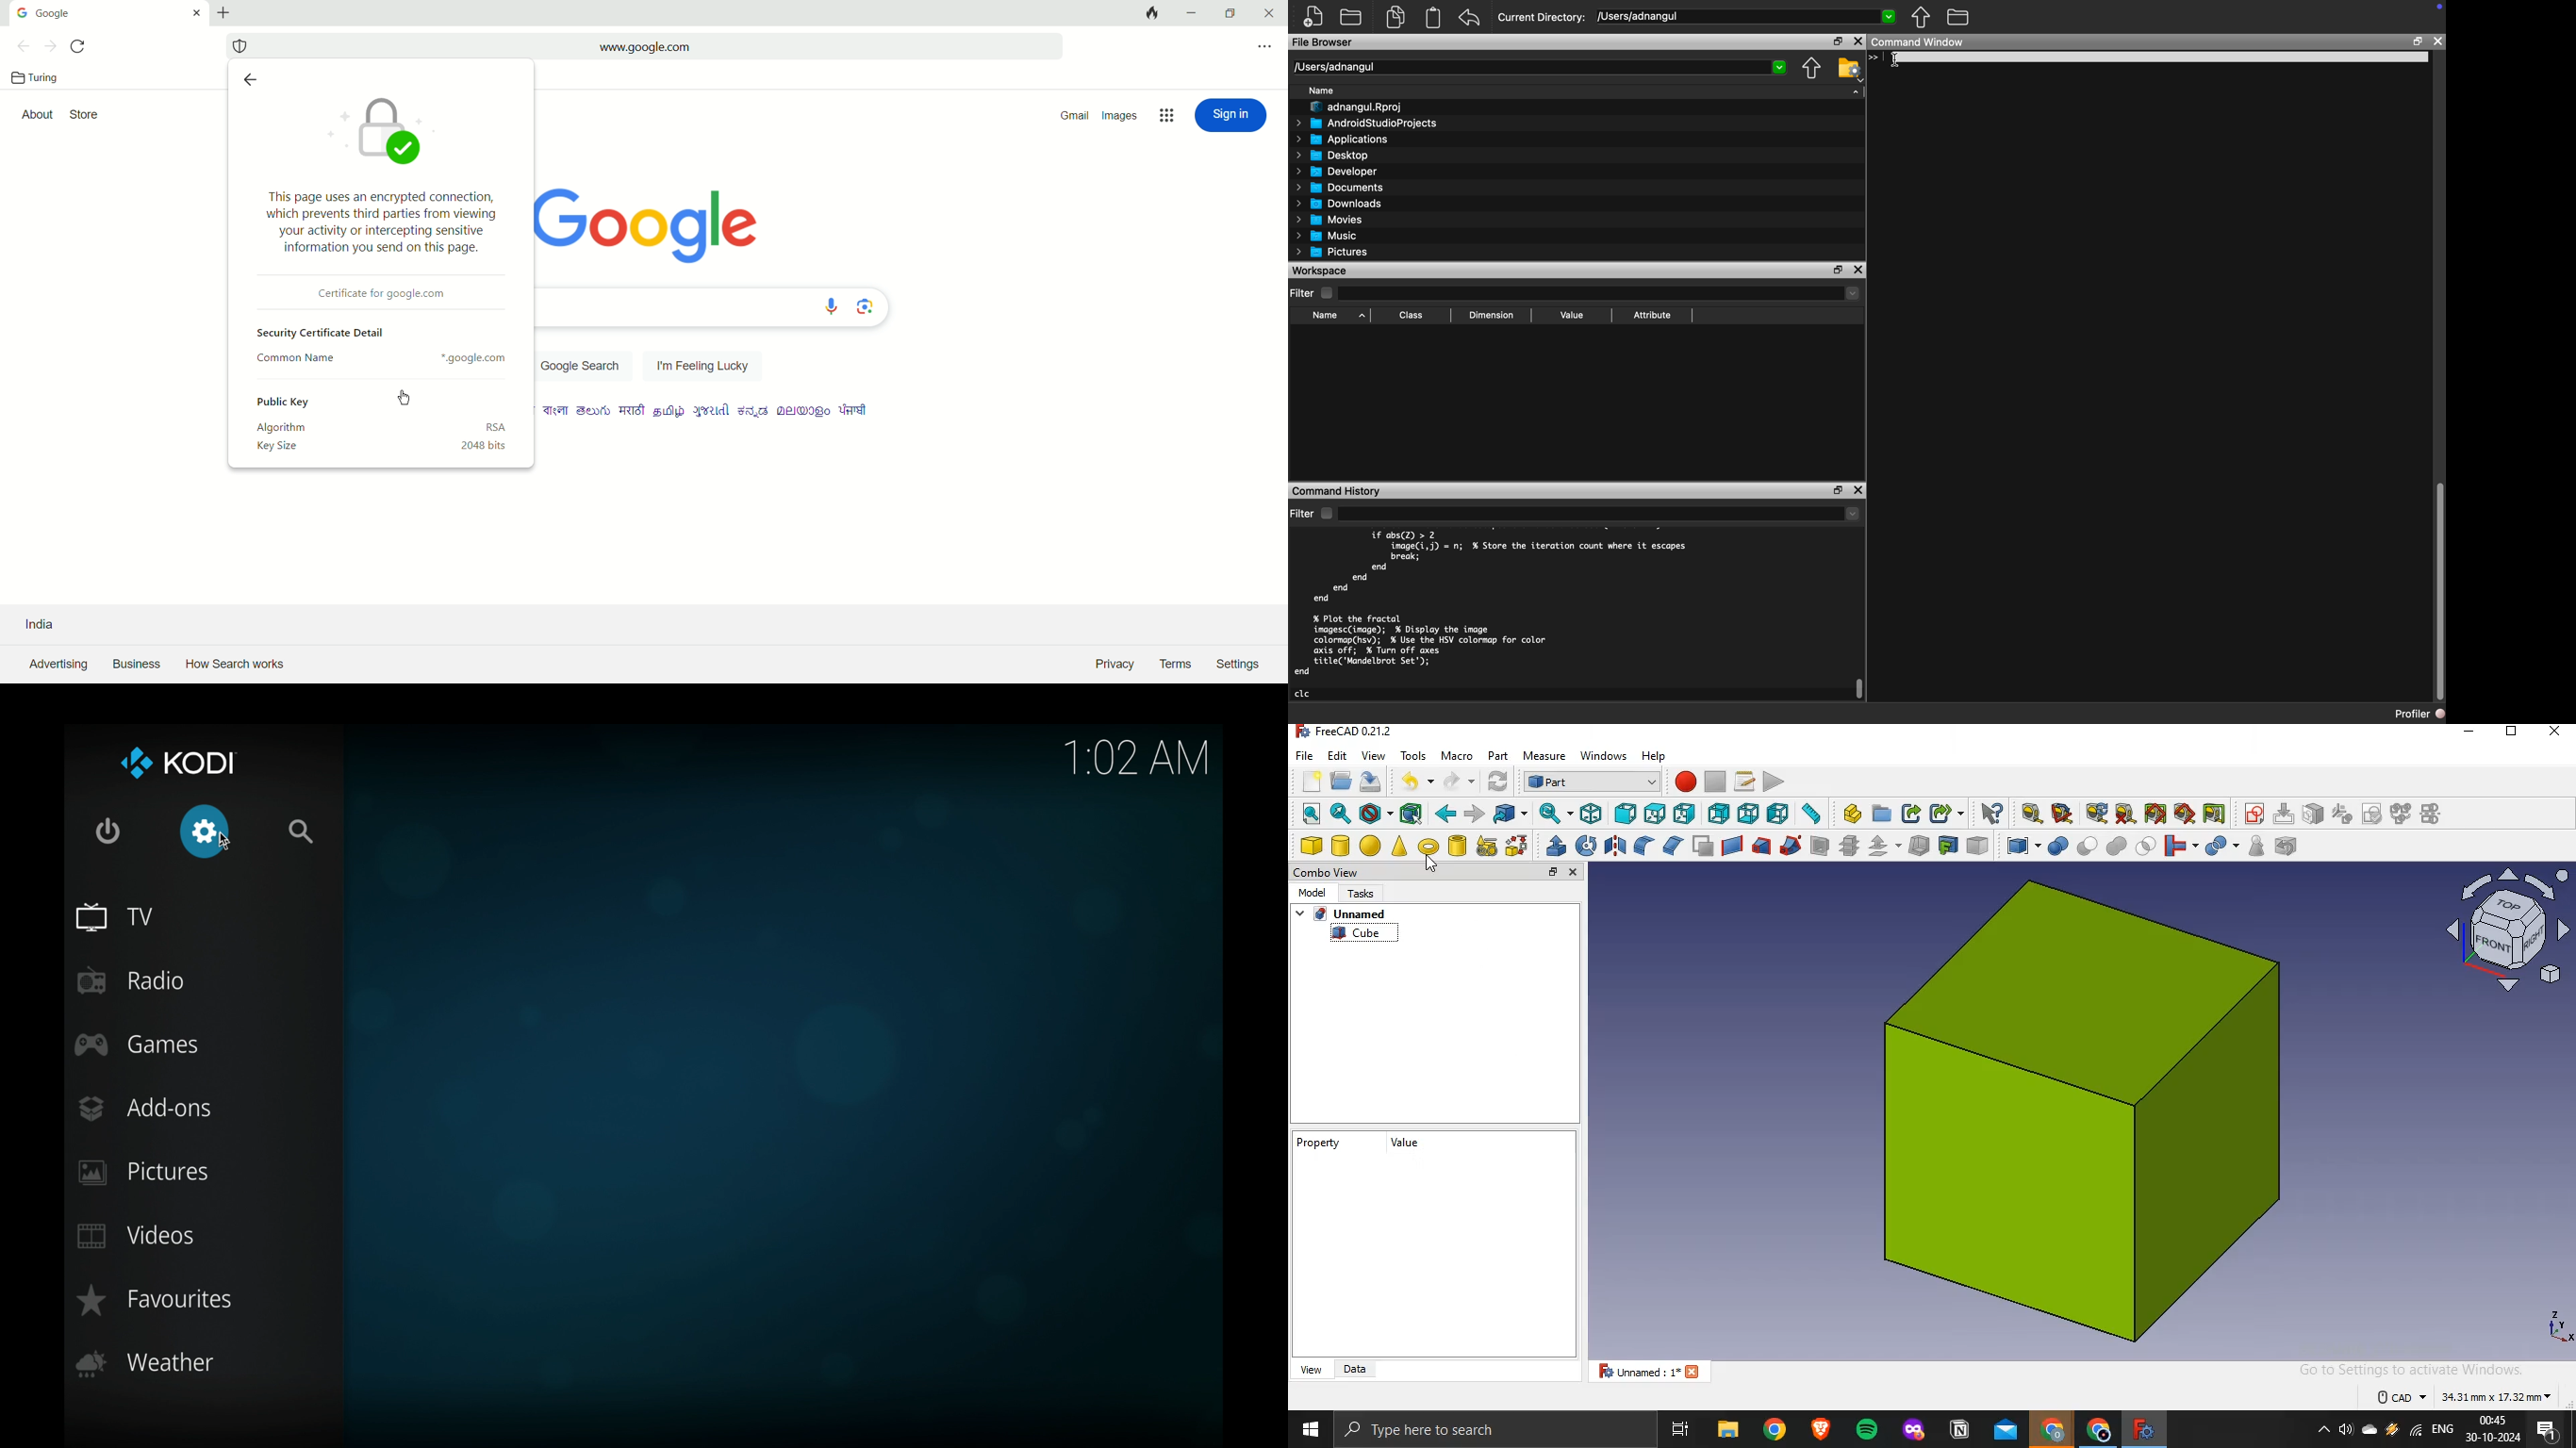 The image size is (2576, 1456). I want to click on measure angular, so click(2063, 814).